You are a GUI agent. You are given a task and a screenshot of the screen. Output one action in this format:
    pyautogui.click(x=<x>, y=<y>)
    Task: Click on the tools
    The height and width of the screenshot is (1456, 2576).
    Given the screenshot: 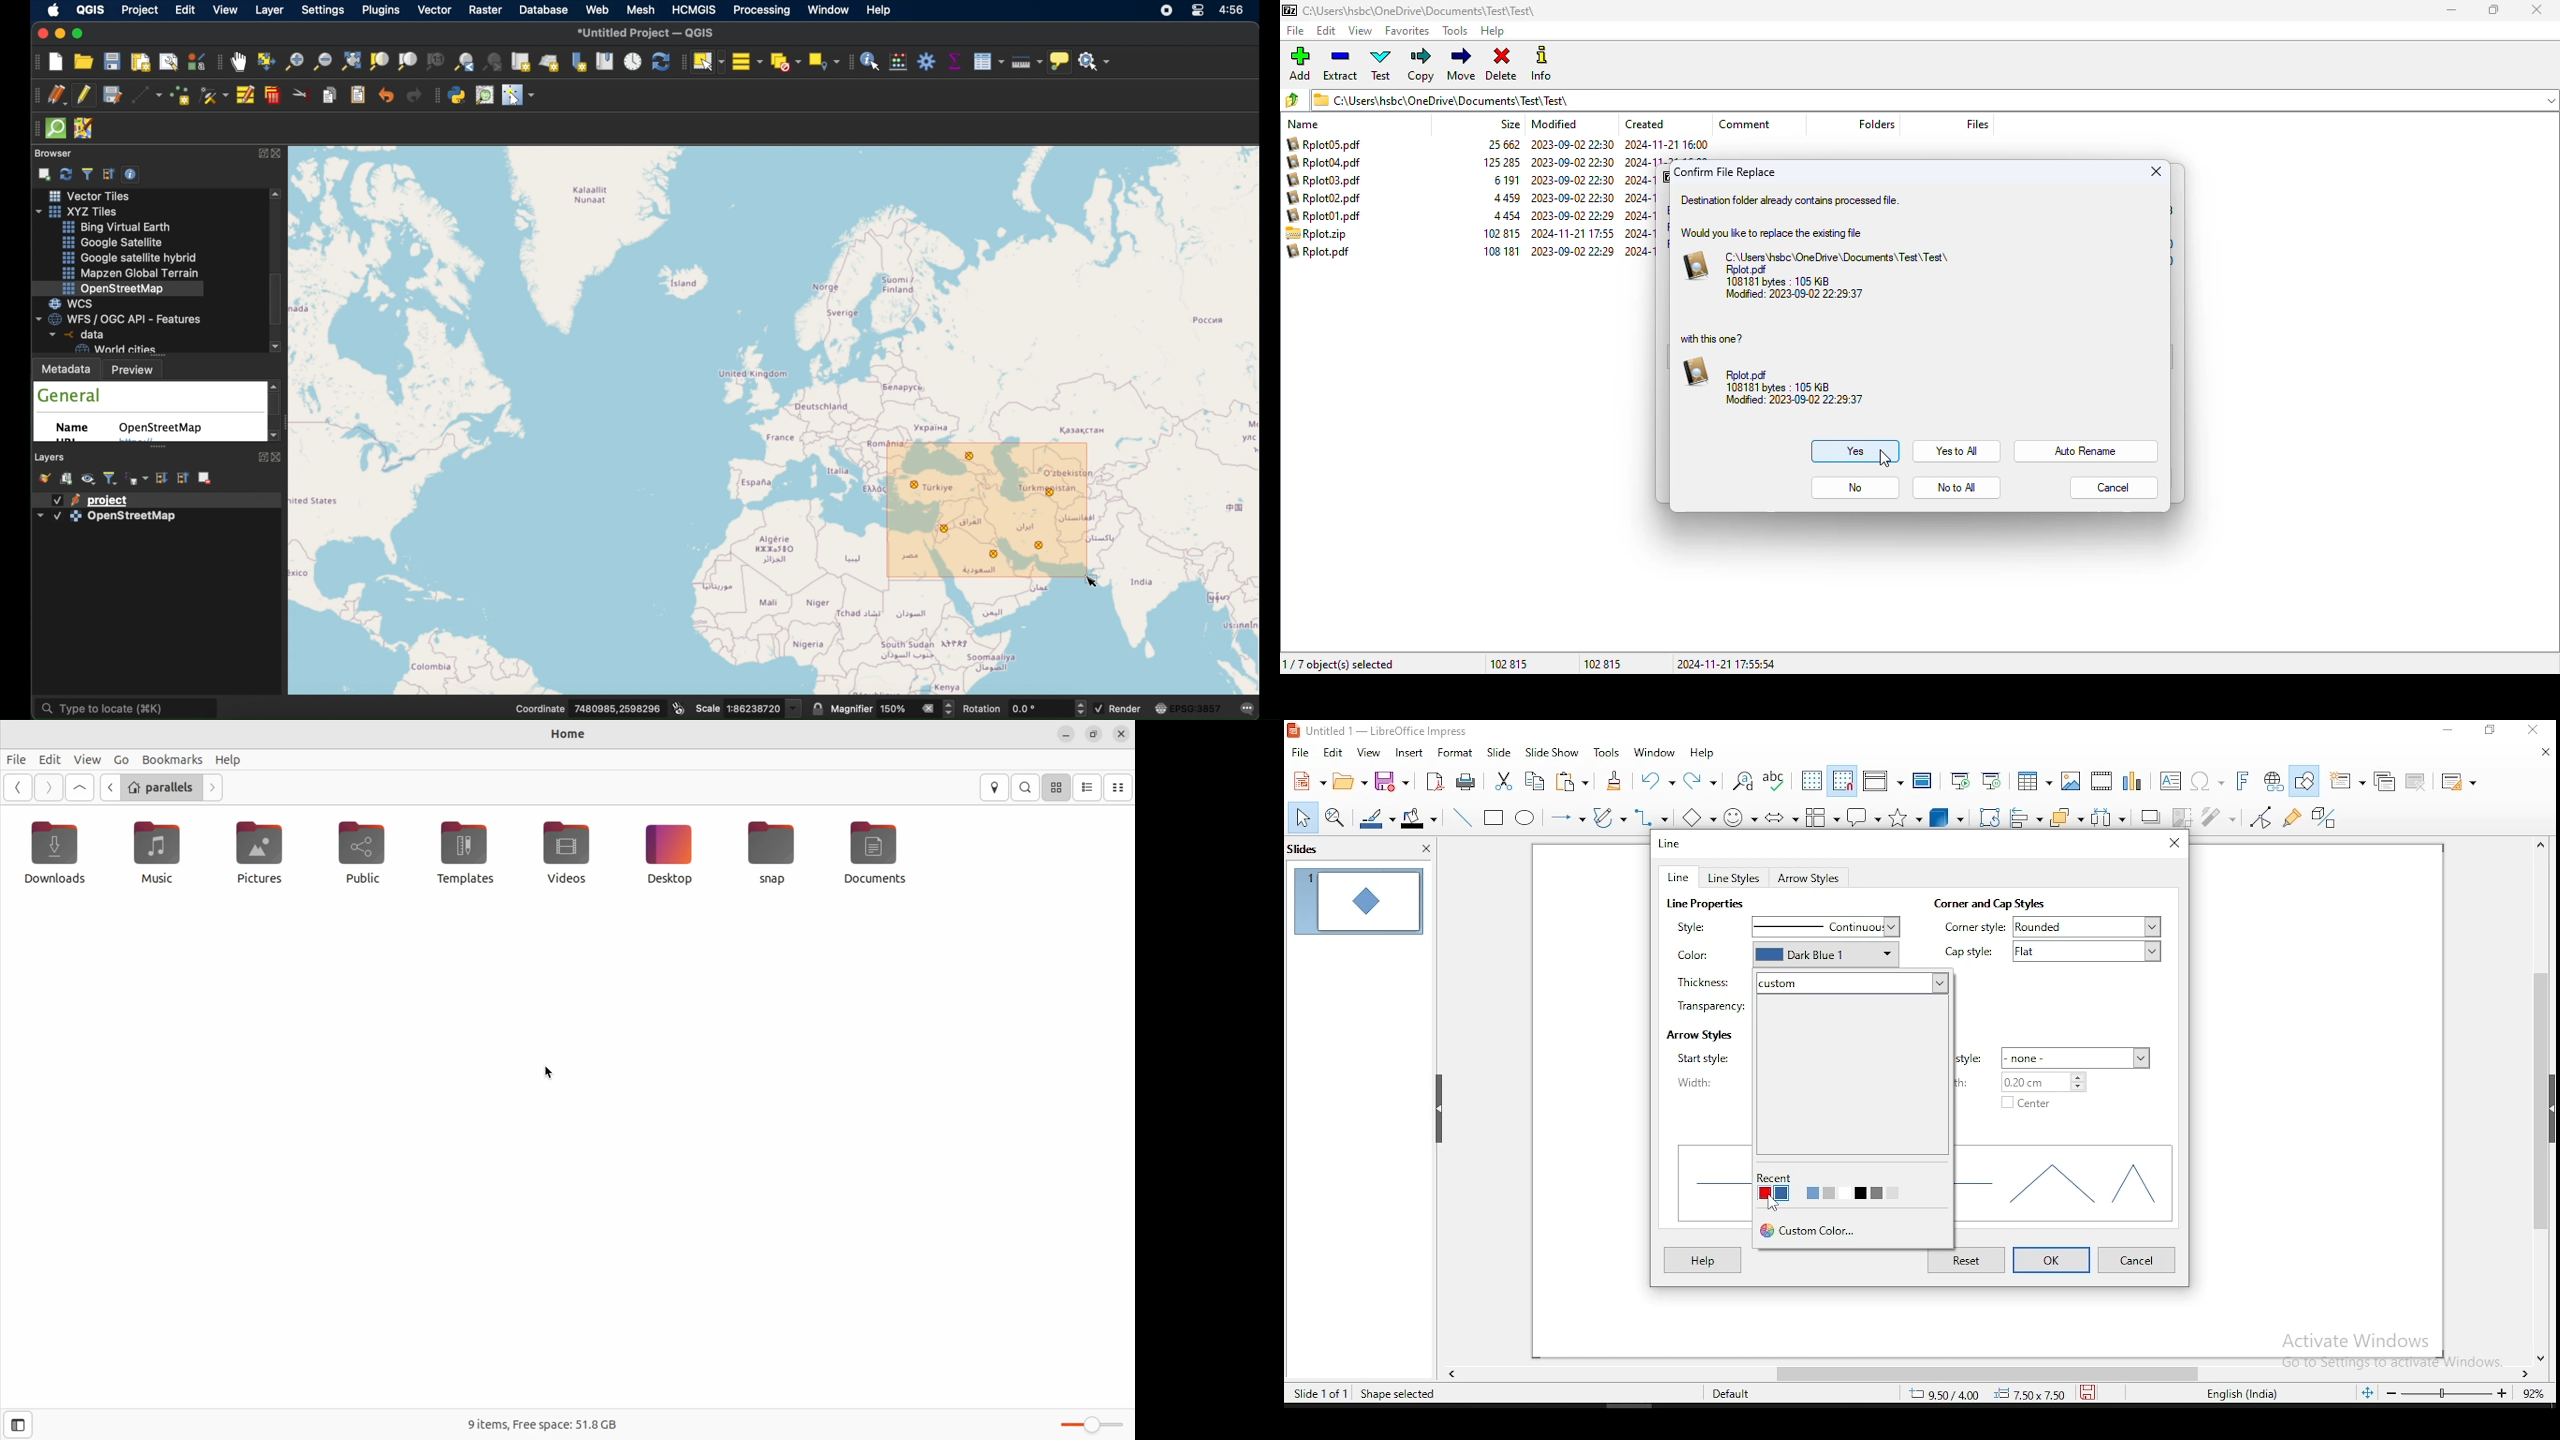 What is the action you would take?
    pyautogui.click(x=1454, y=31)
    